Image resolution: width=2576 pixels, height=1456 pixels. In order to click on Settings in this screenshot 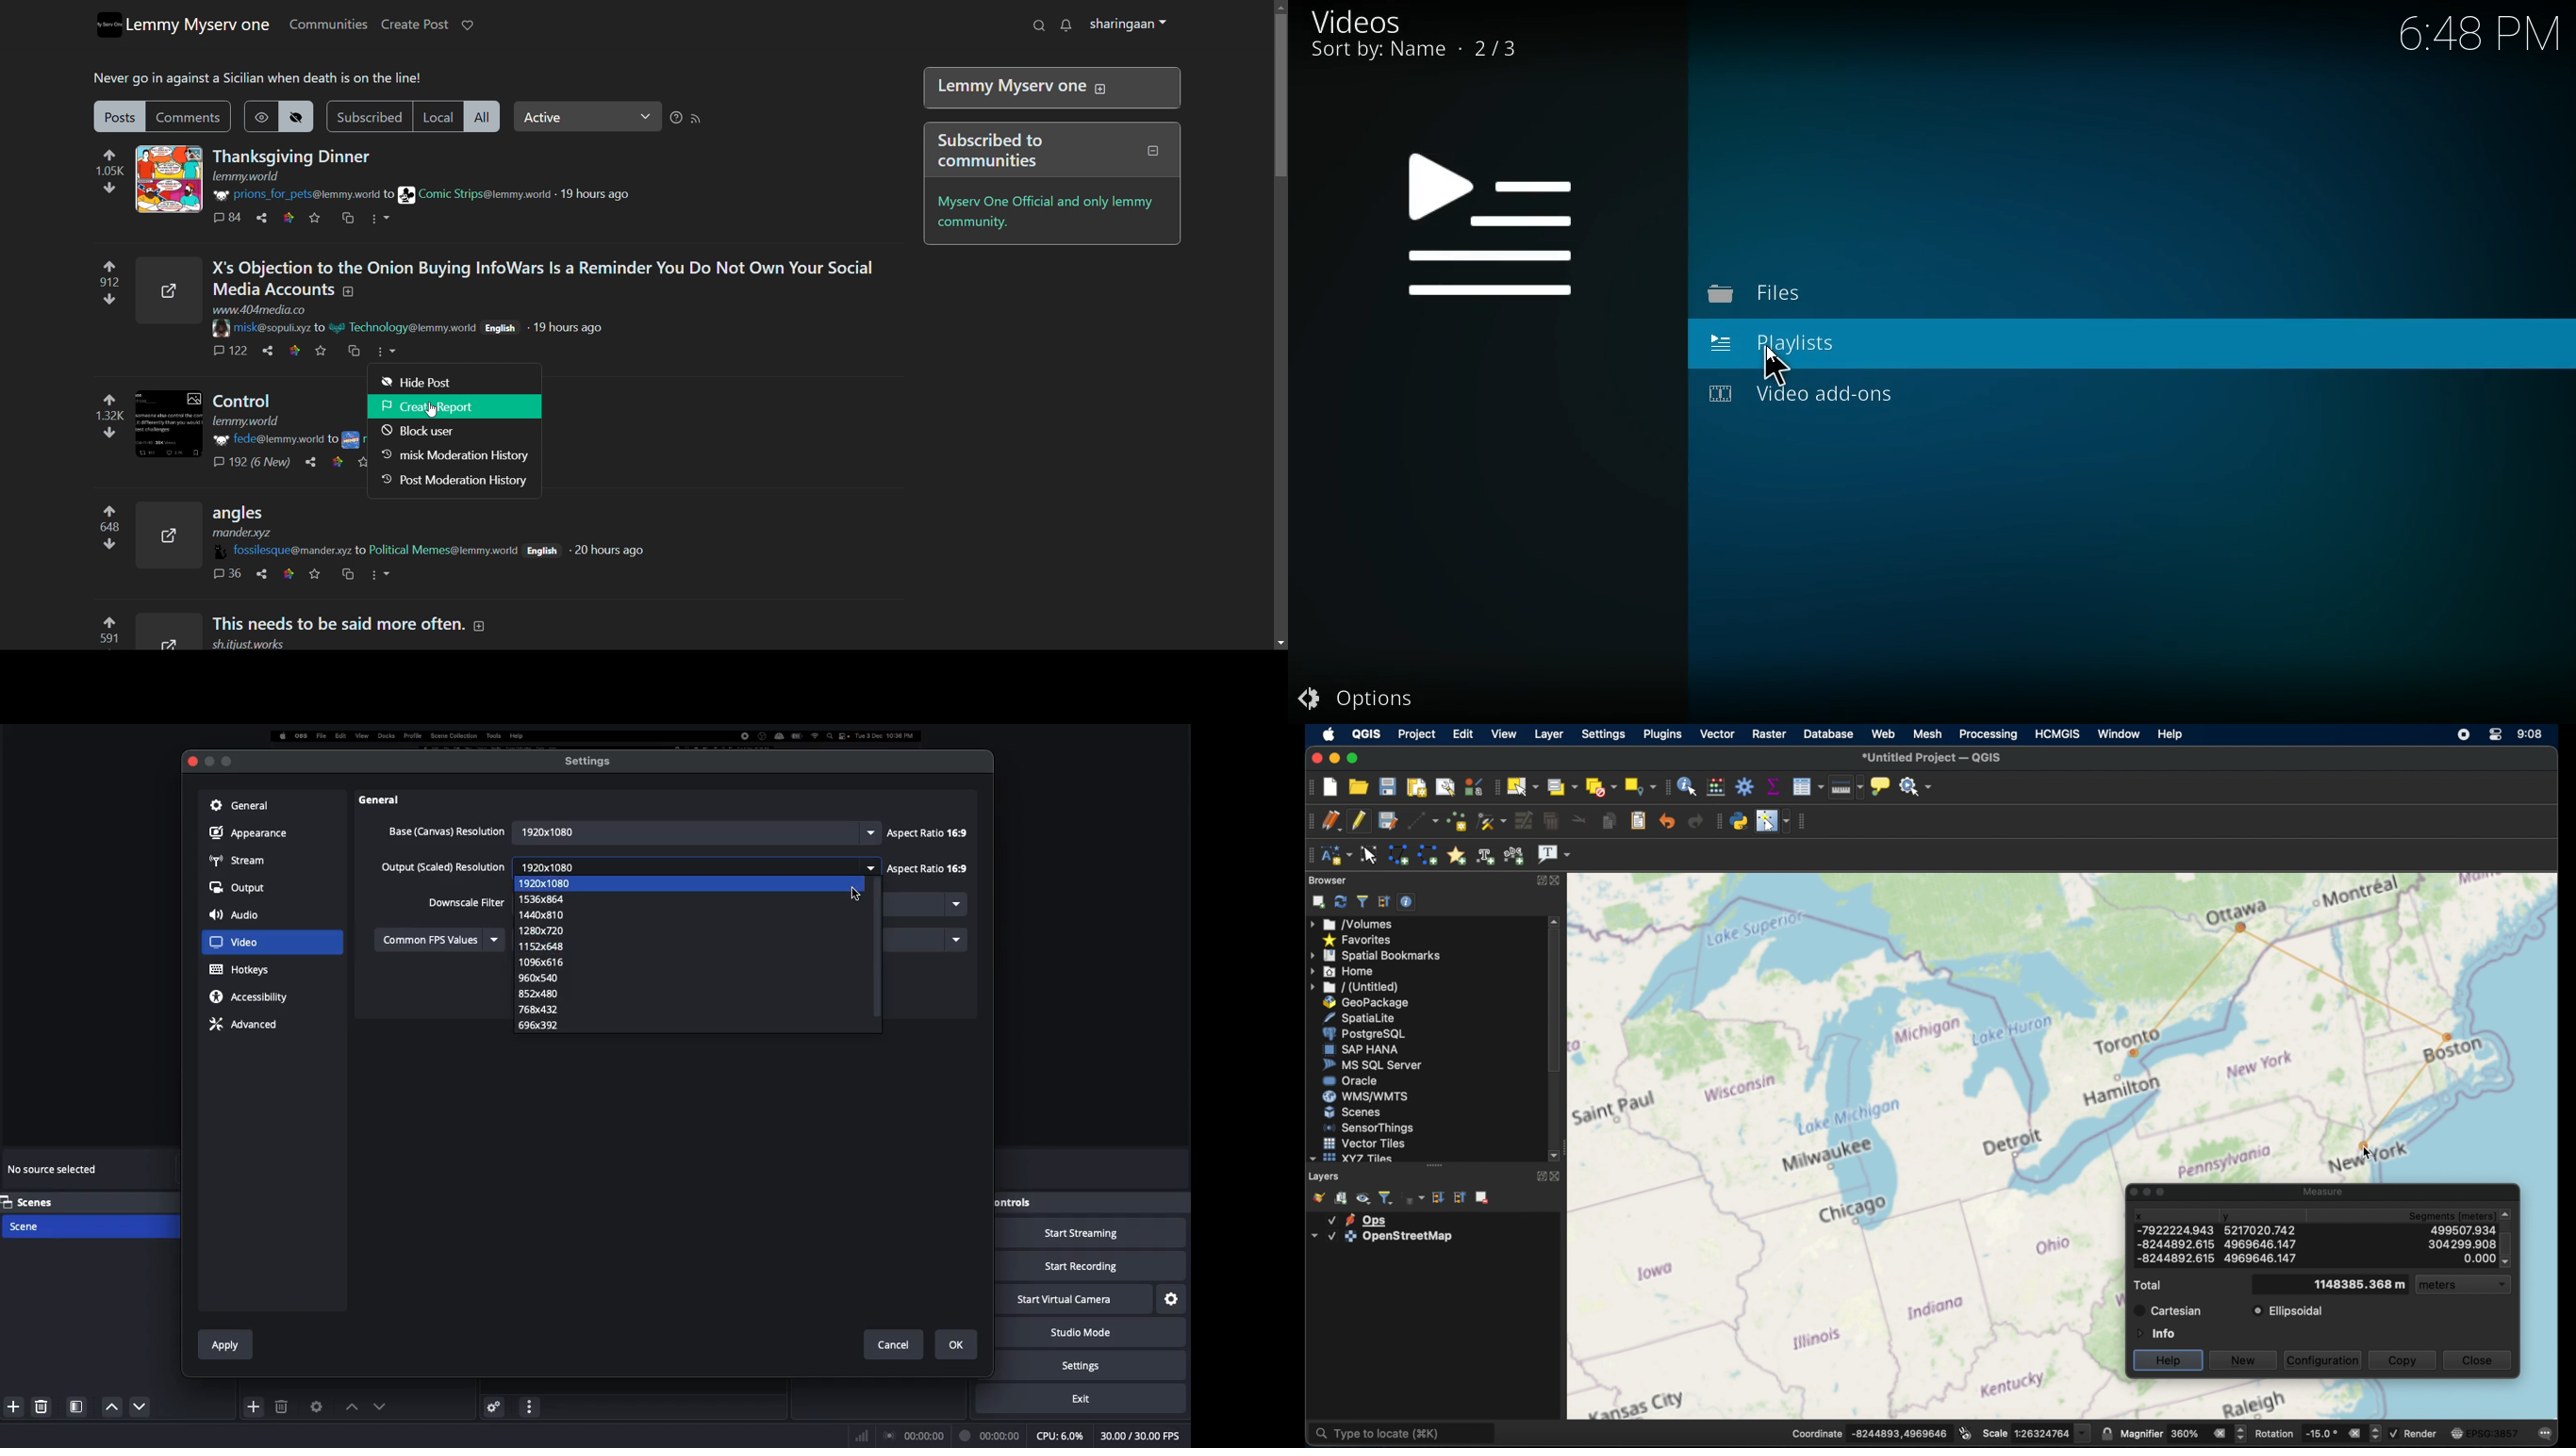, I will do `click(1104, 1365)`.